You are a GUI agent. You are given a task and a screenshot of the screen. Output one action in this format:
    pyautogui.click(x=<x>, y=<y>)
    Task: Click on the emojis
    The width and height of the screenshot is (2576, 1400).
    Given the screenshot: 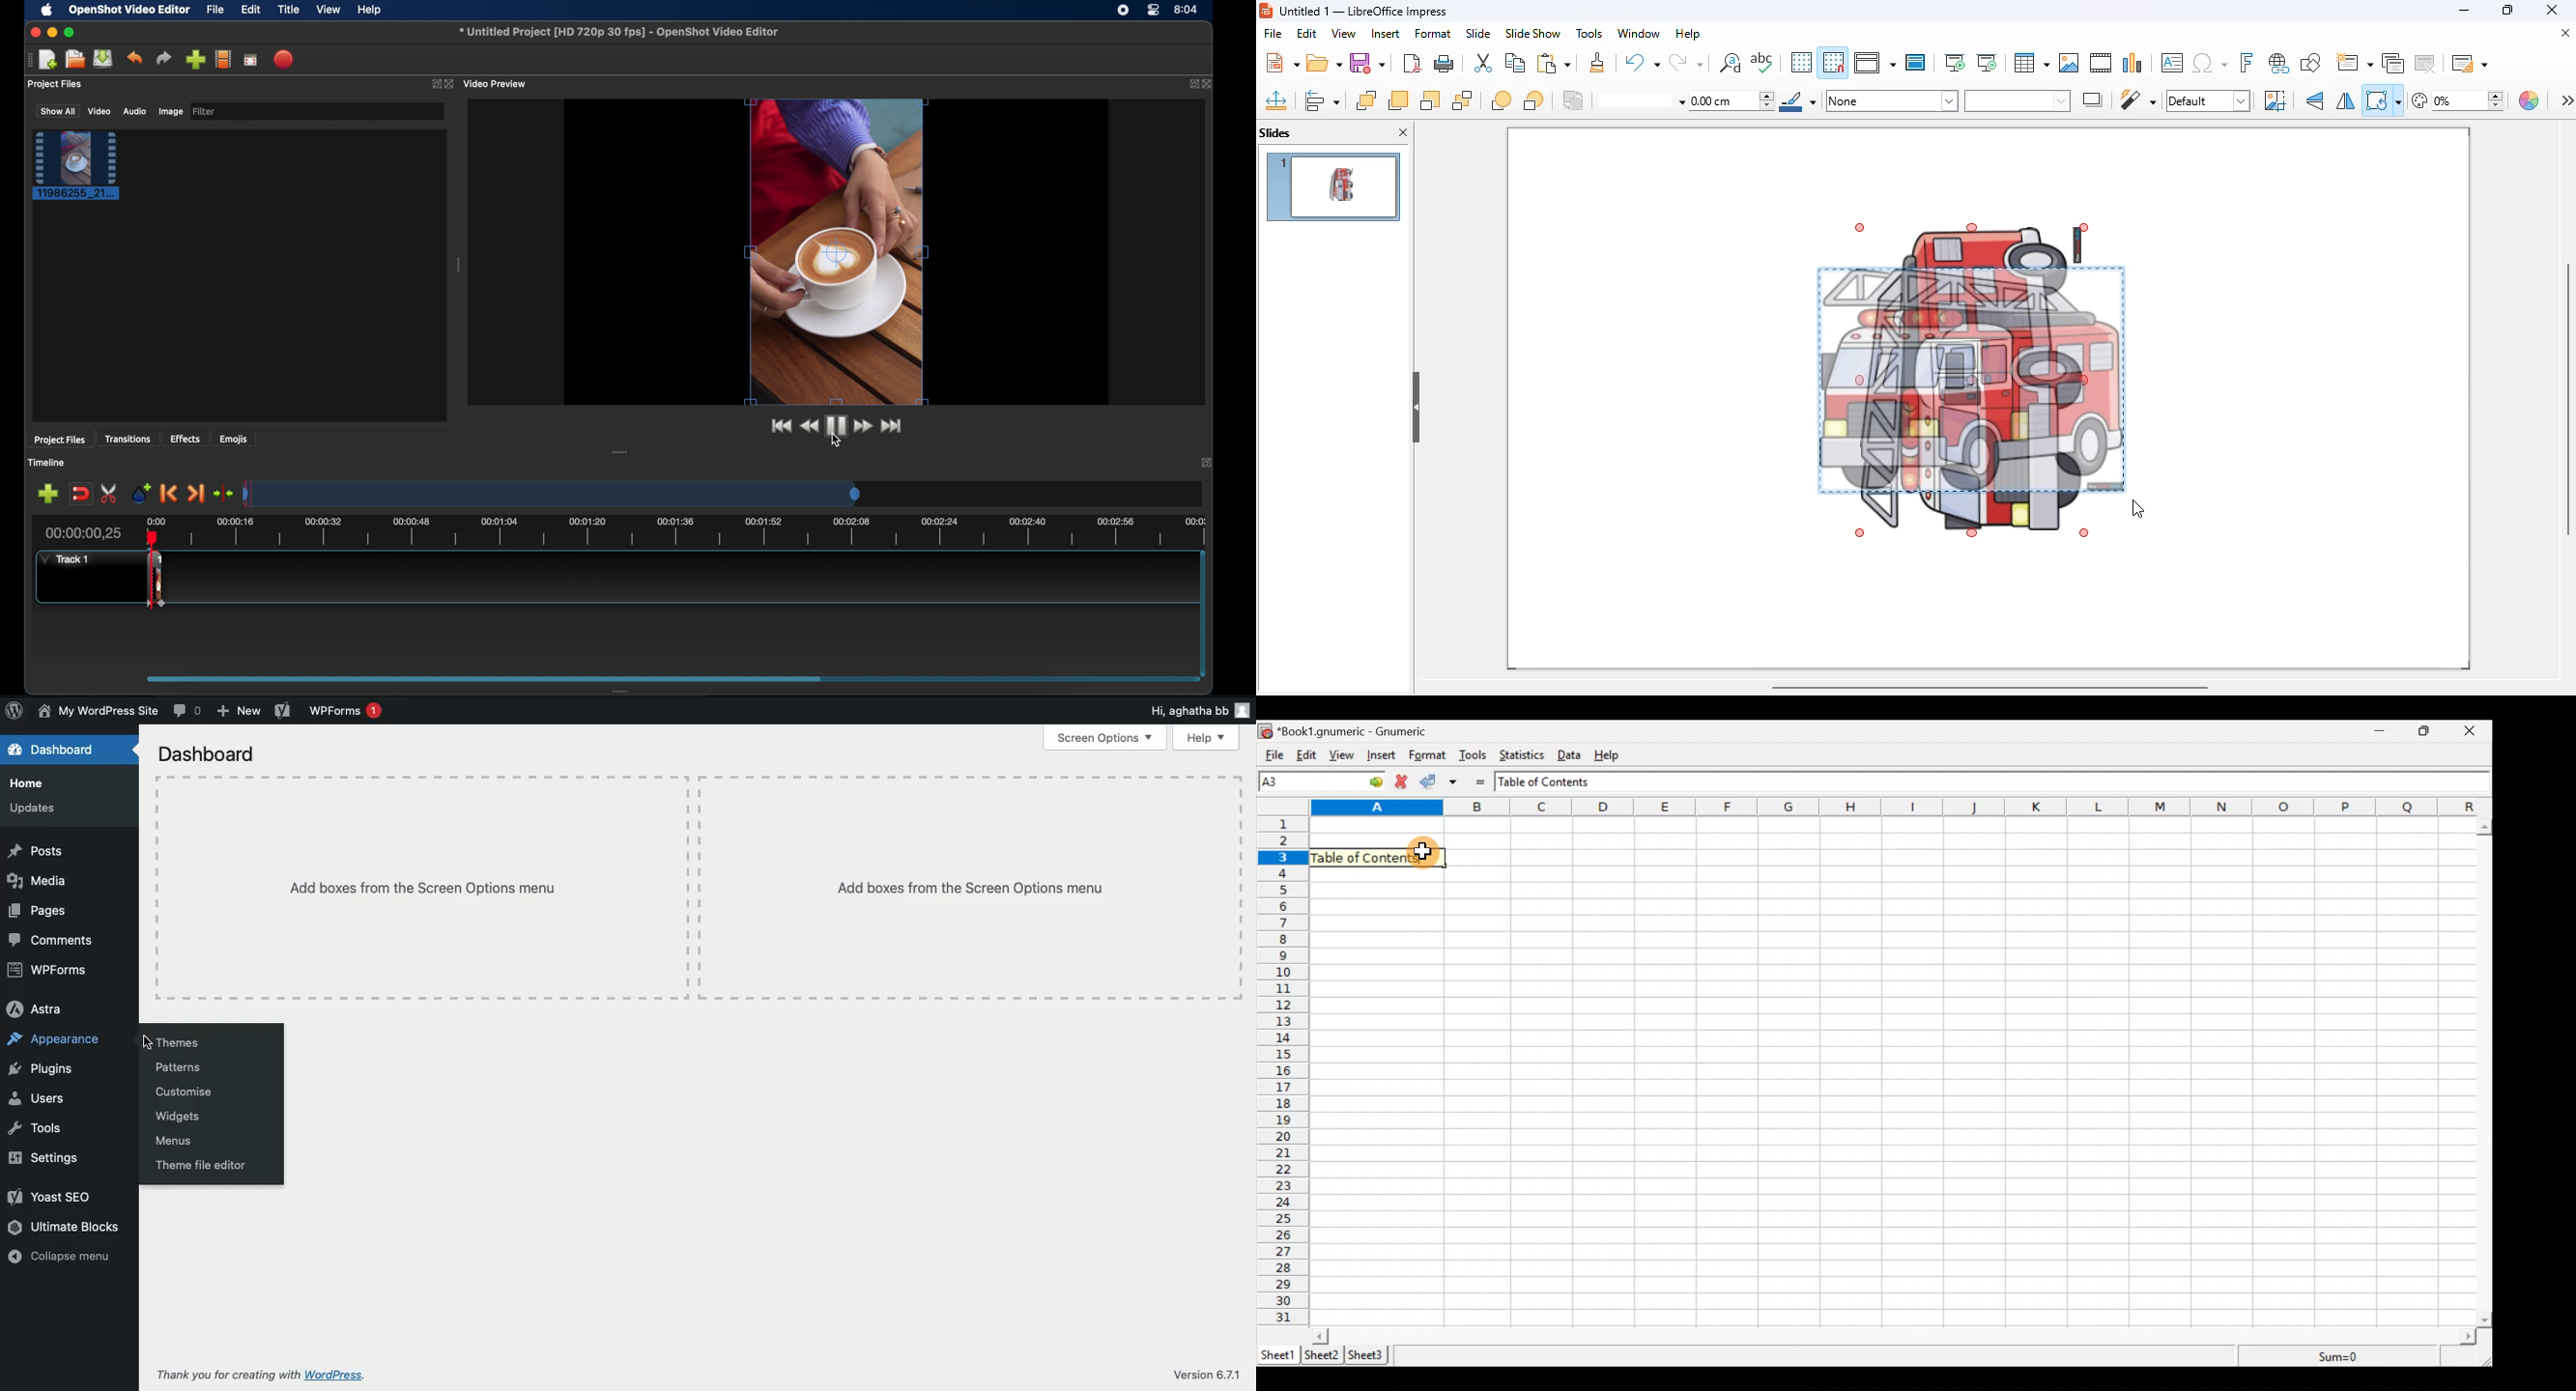 What is the action you would take?
    pyautogui.click(x=234, y=440)
    